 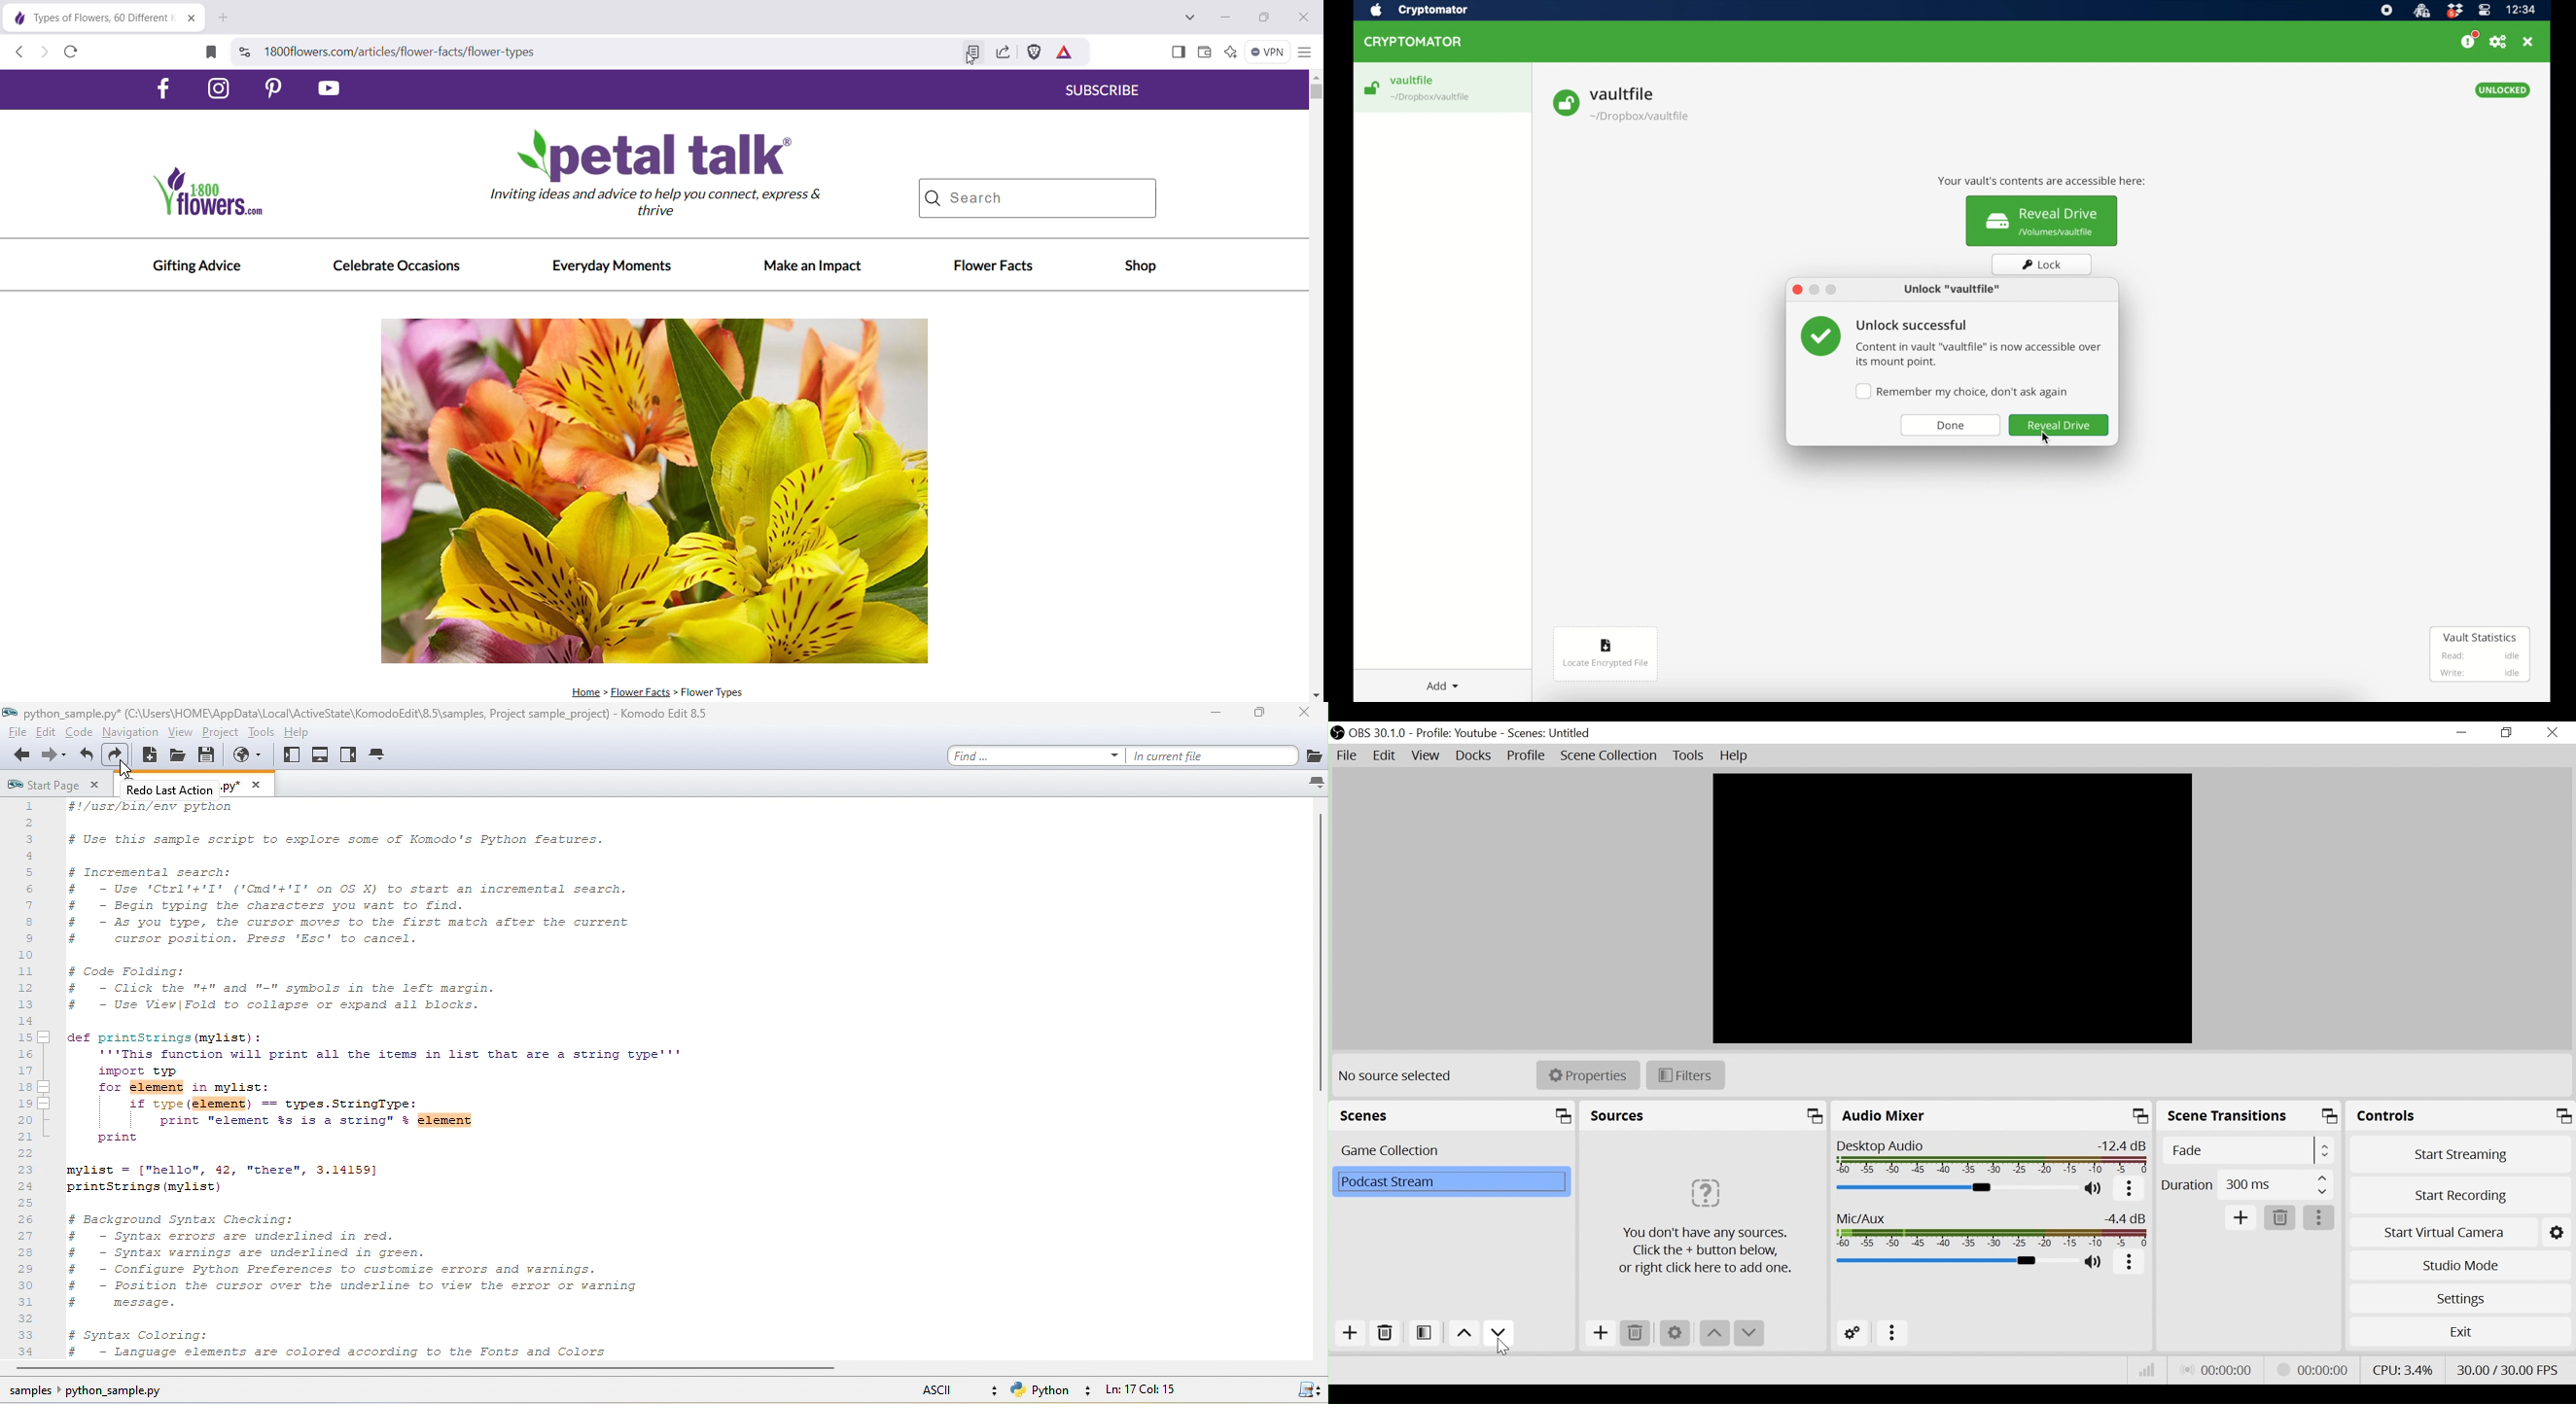 I want to click on Mic/Aux, so click(x=1993, y=1230).